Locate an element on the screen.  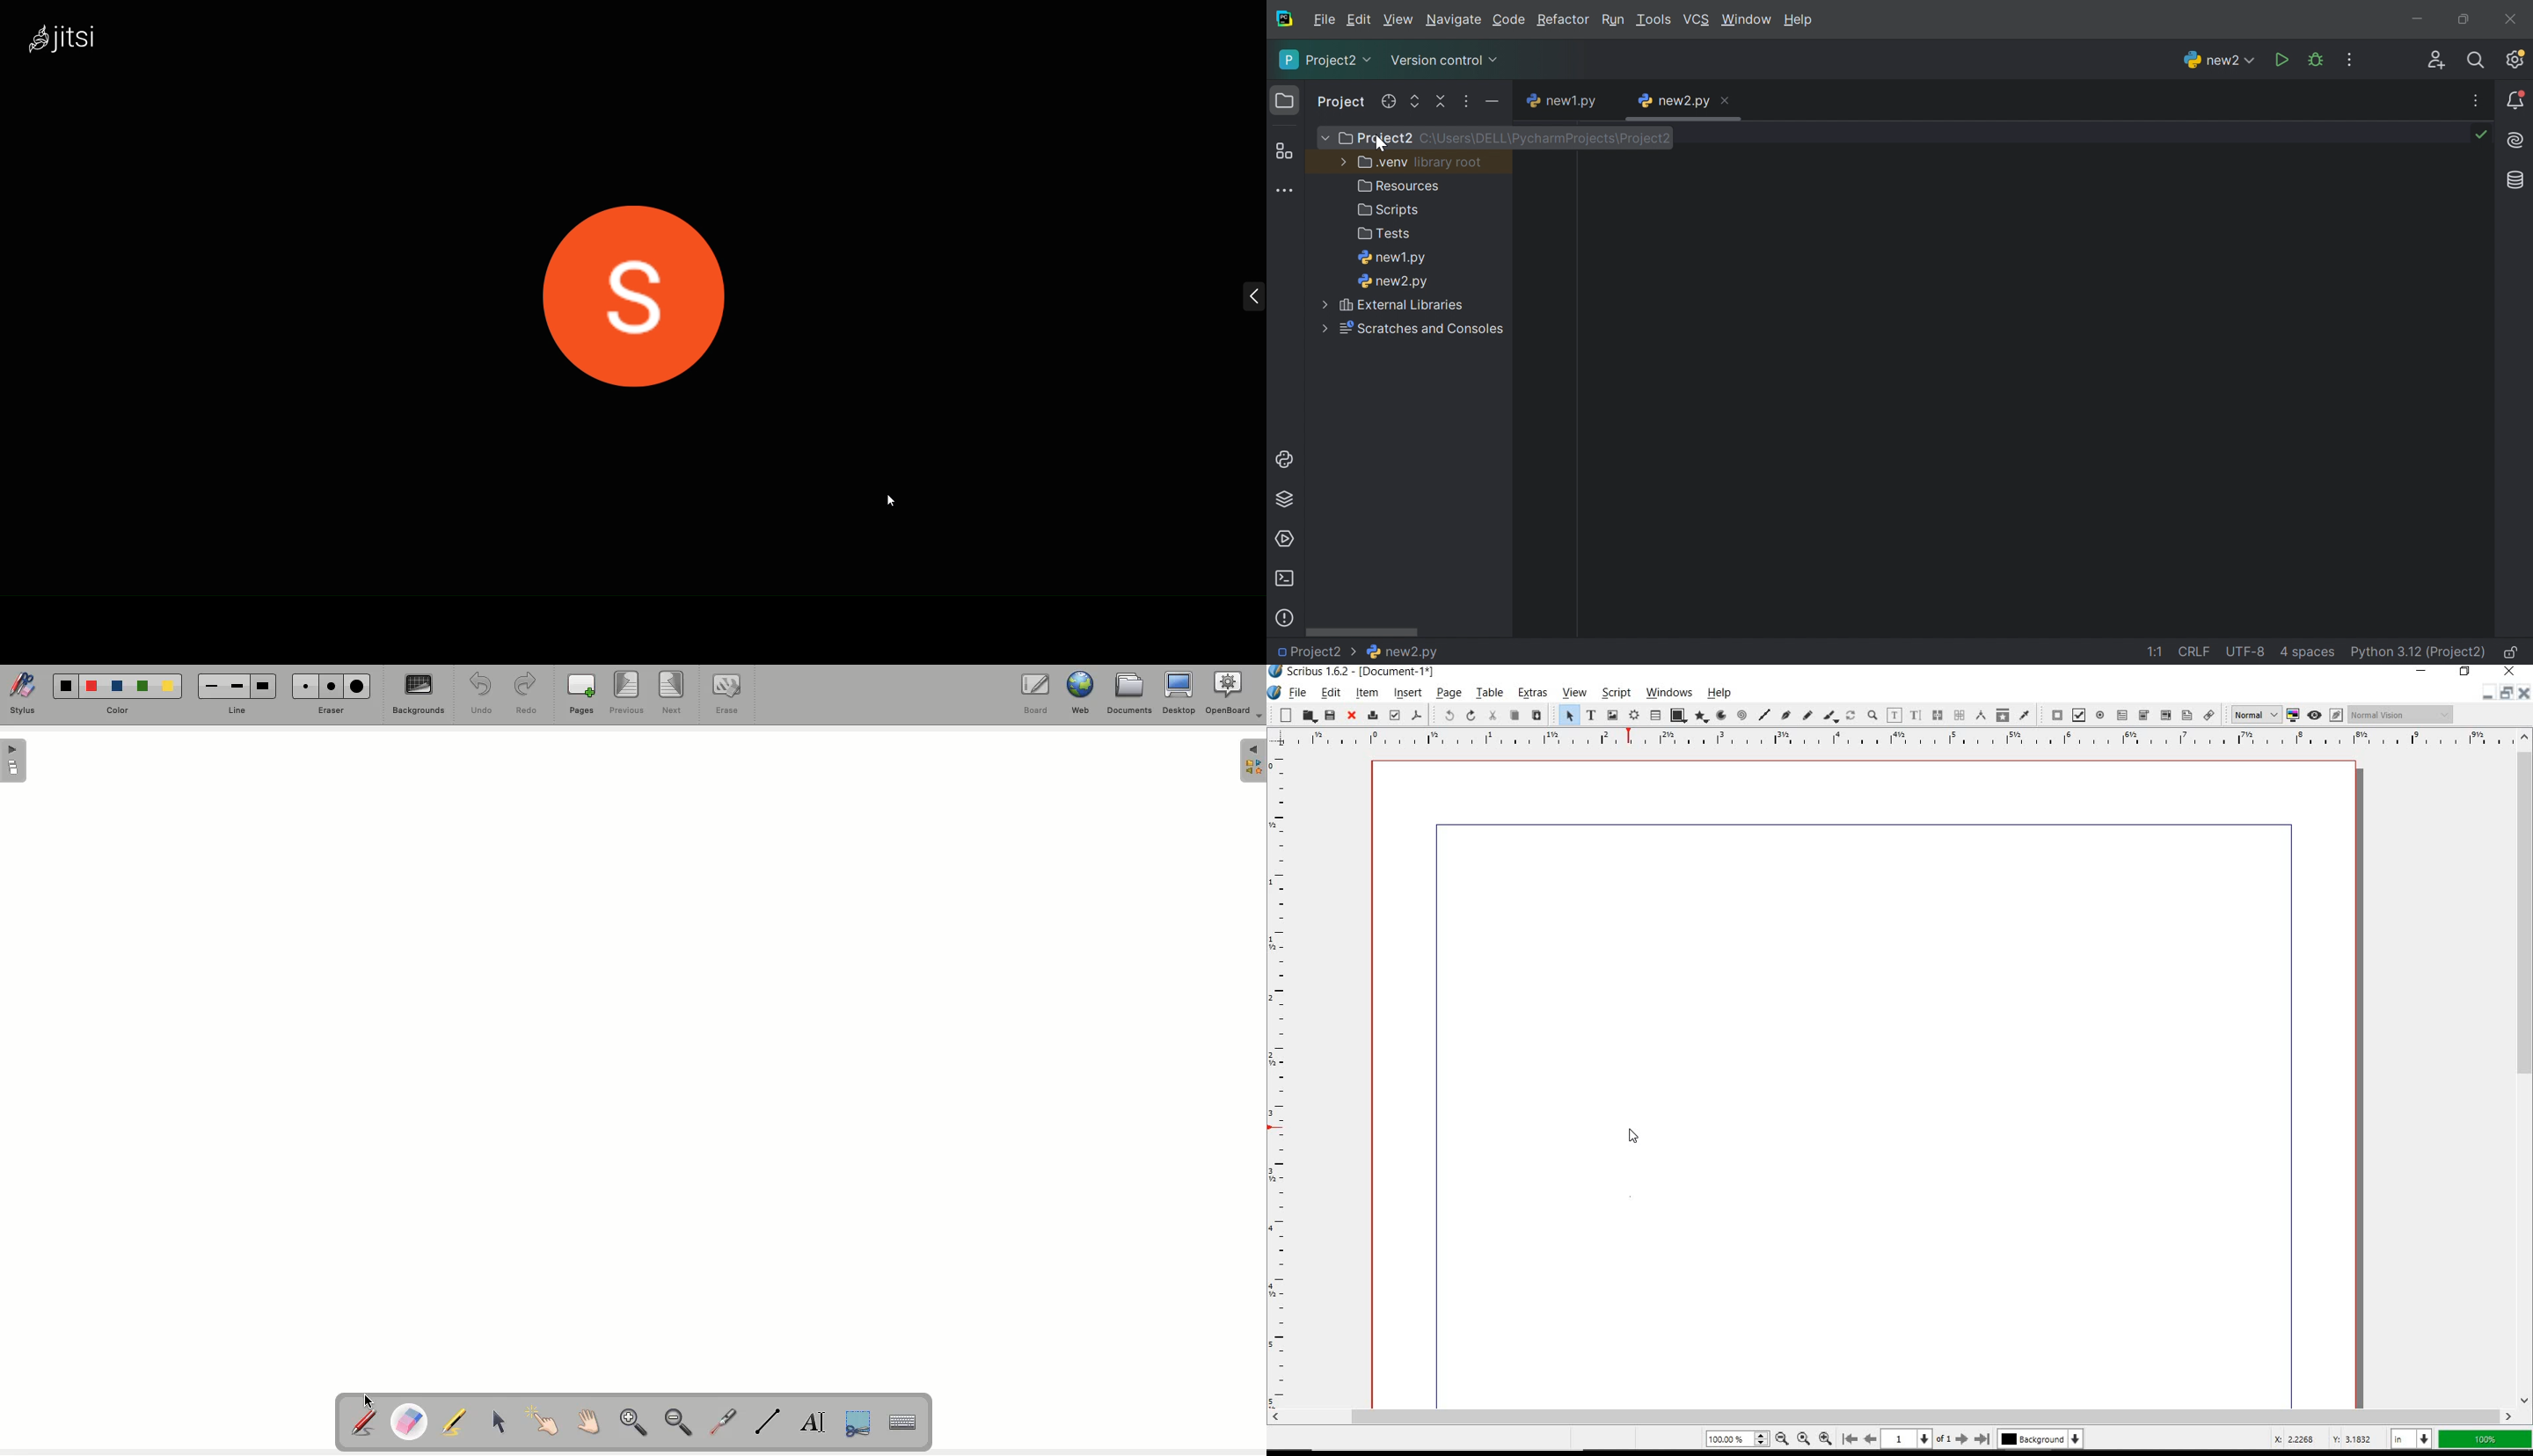
Medium is located at coordinates (333, 687).